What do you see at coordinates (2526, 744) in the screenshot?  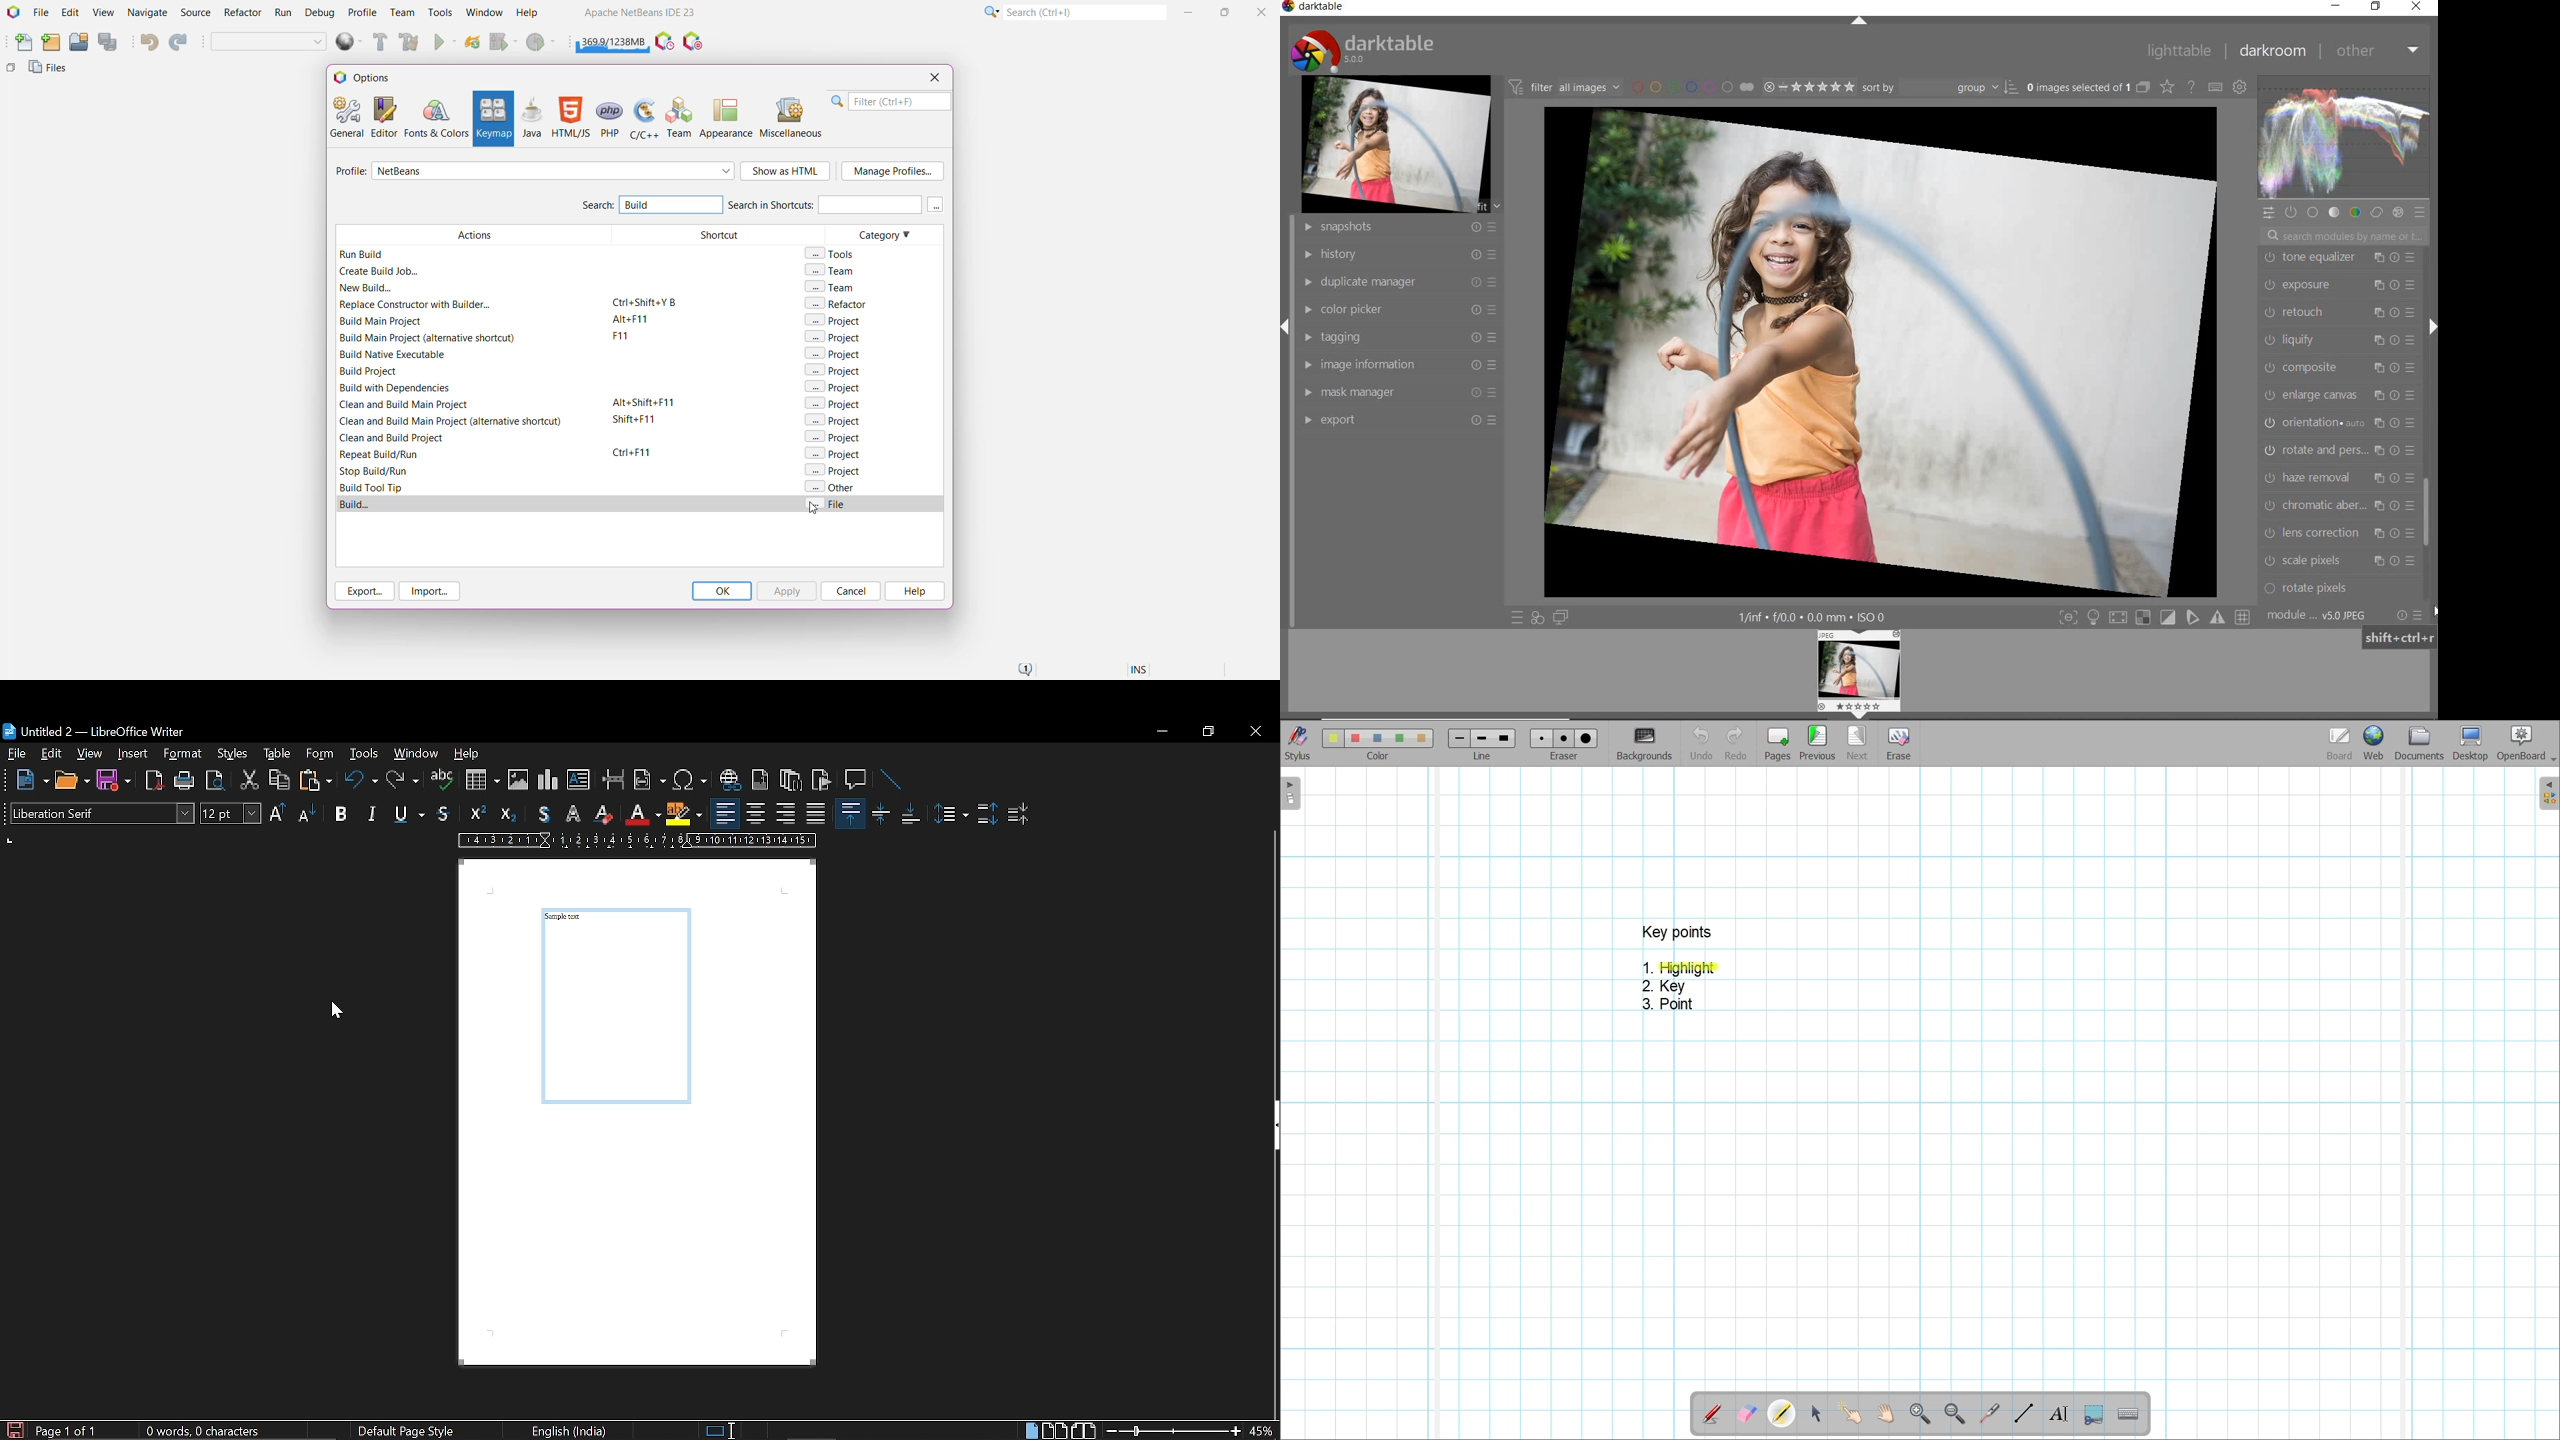 I see `OpenBoard` at bounding box center [2526, 744].